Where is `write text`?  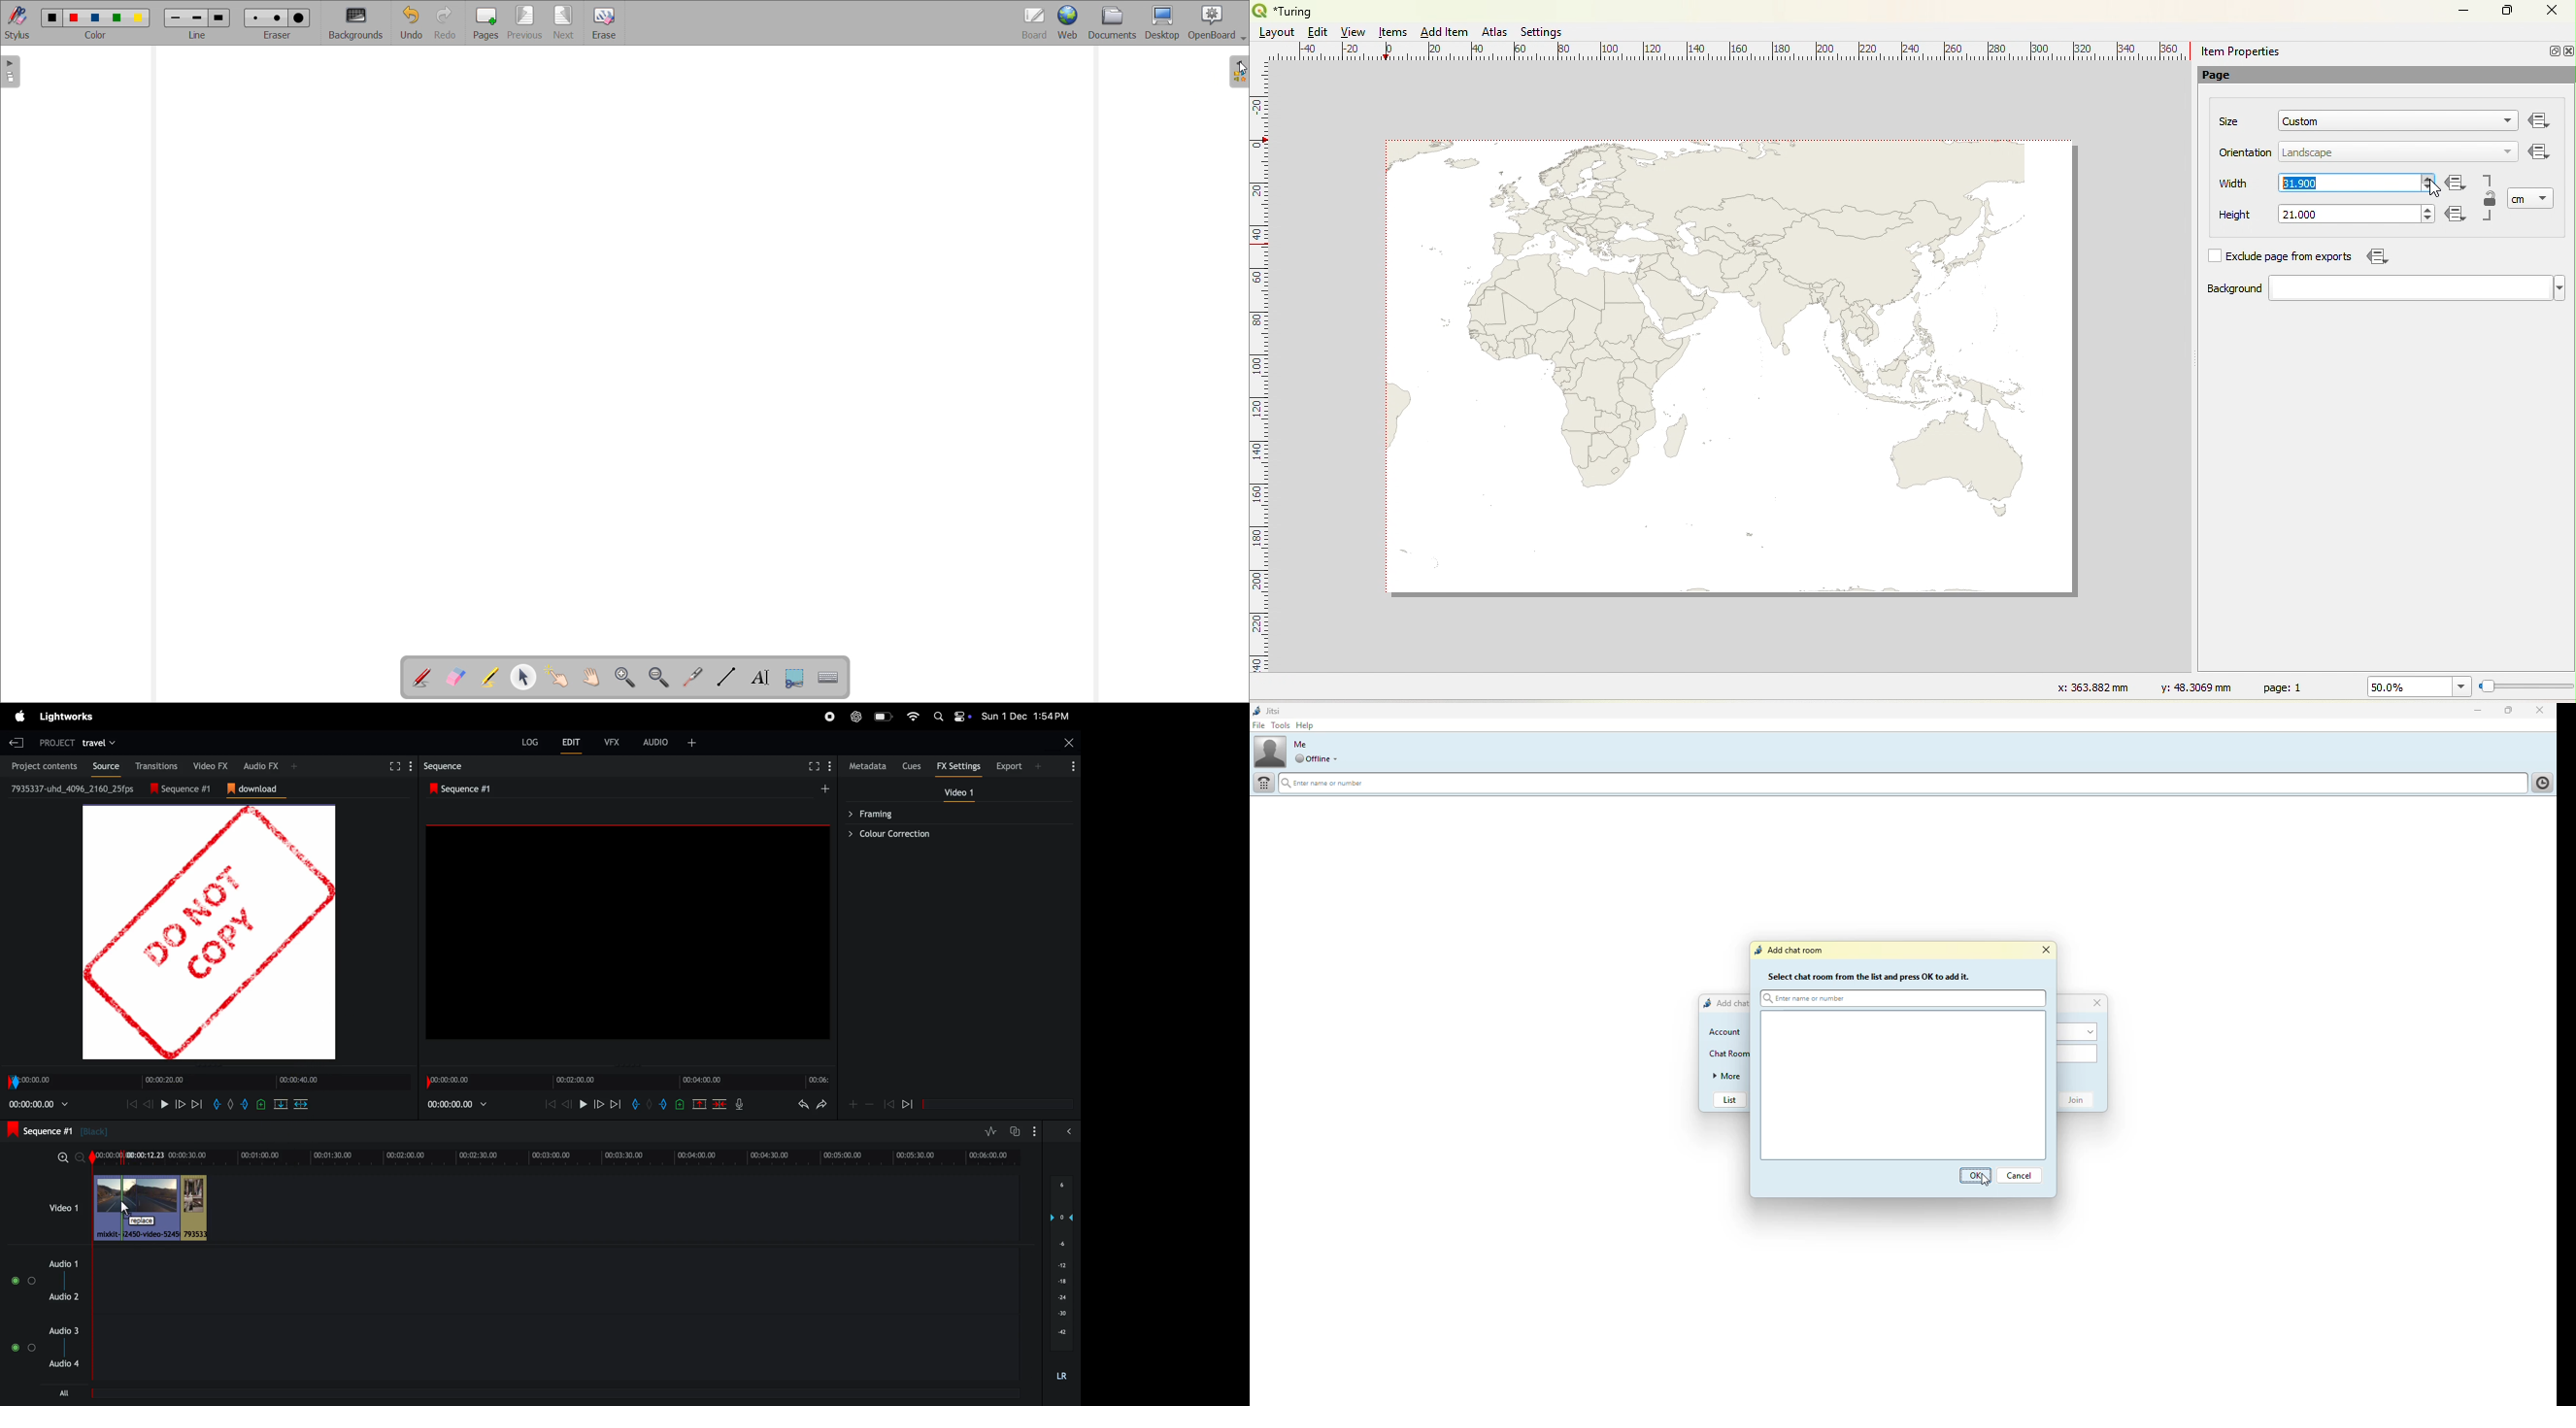
write text is located at coordinates (760, 677).